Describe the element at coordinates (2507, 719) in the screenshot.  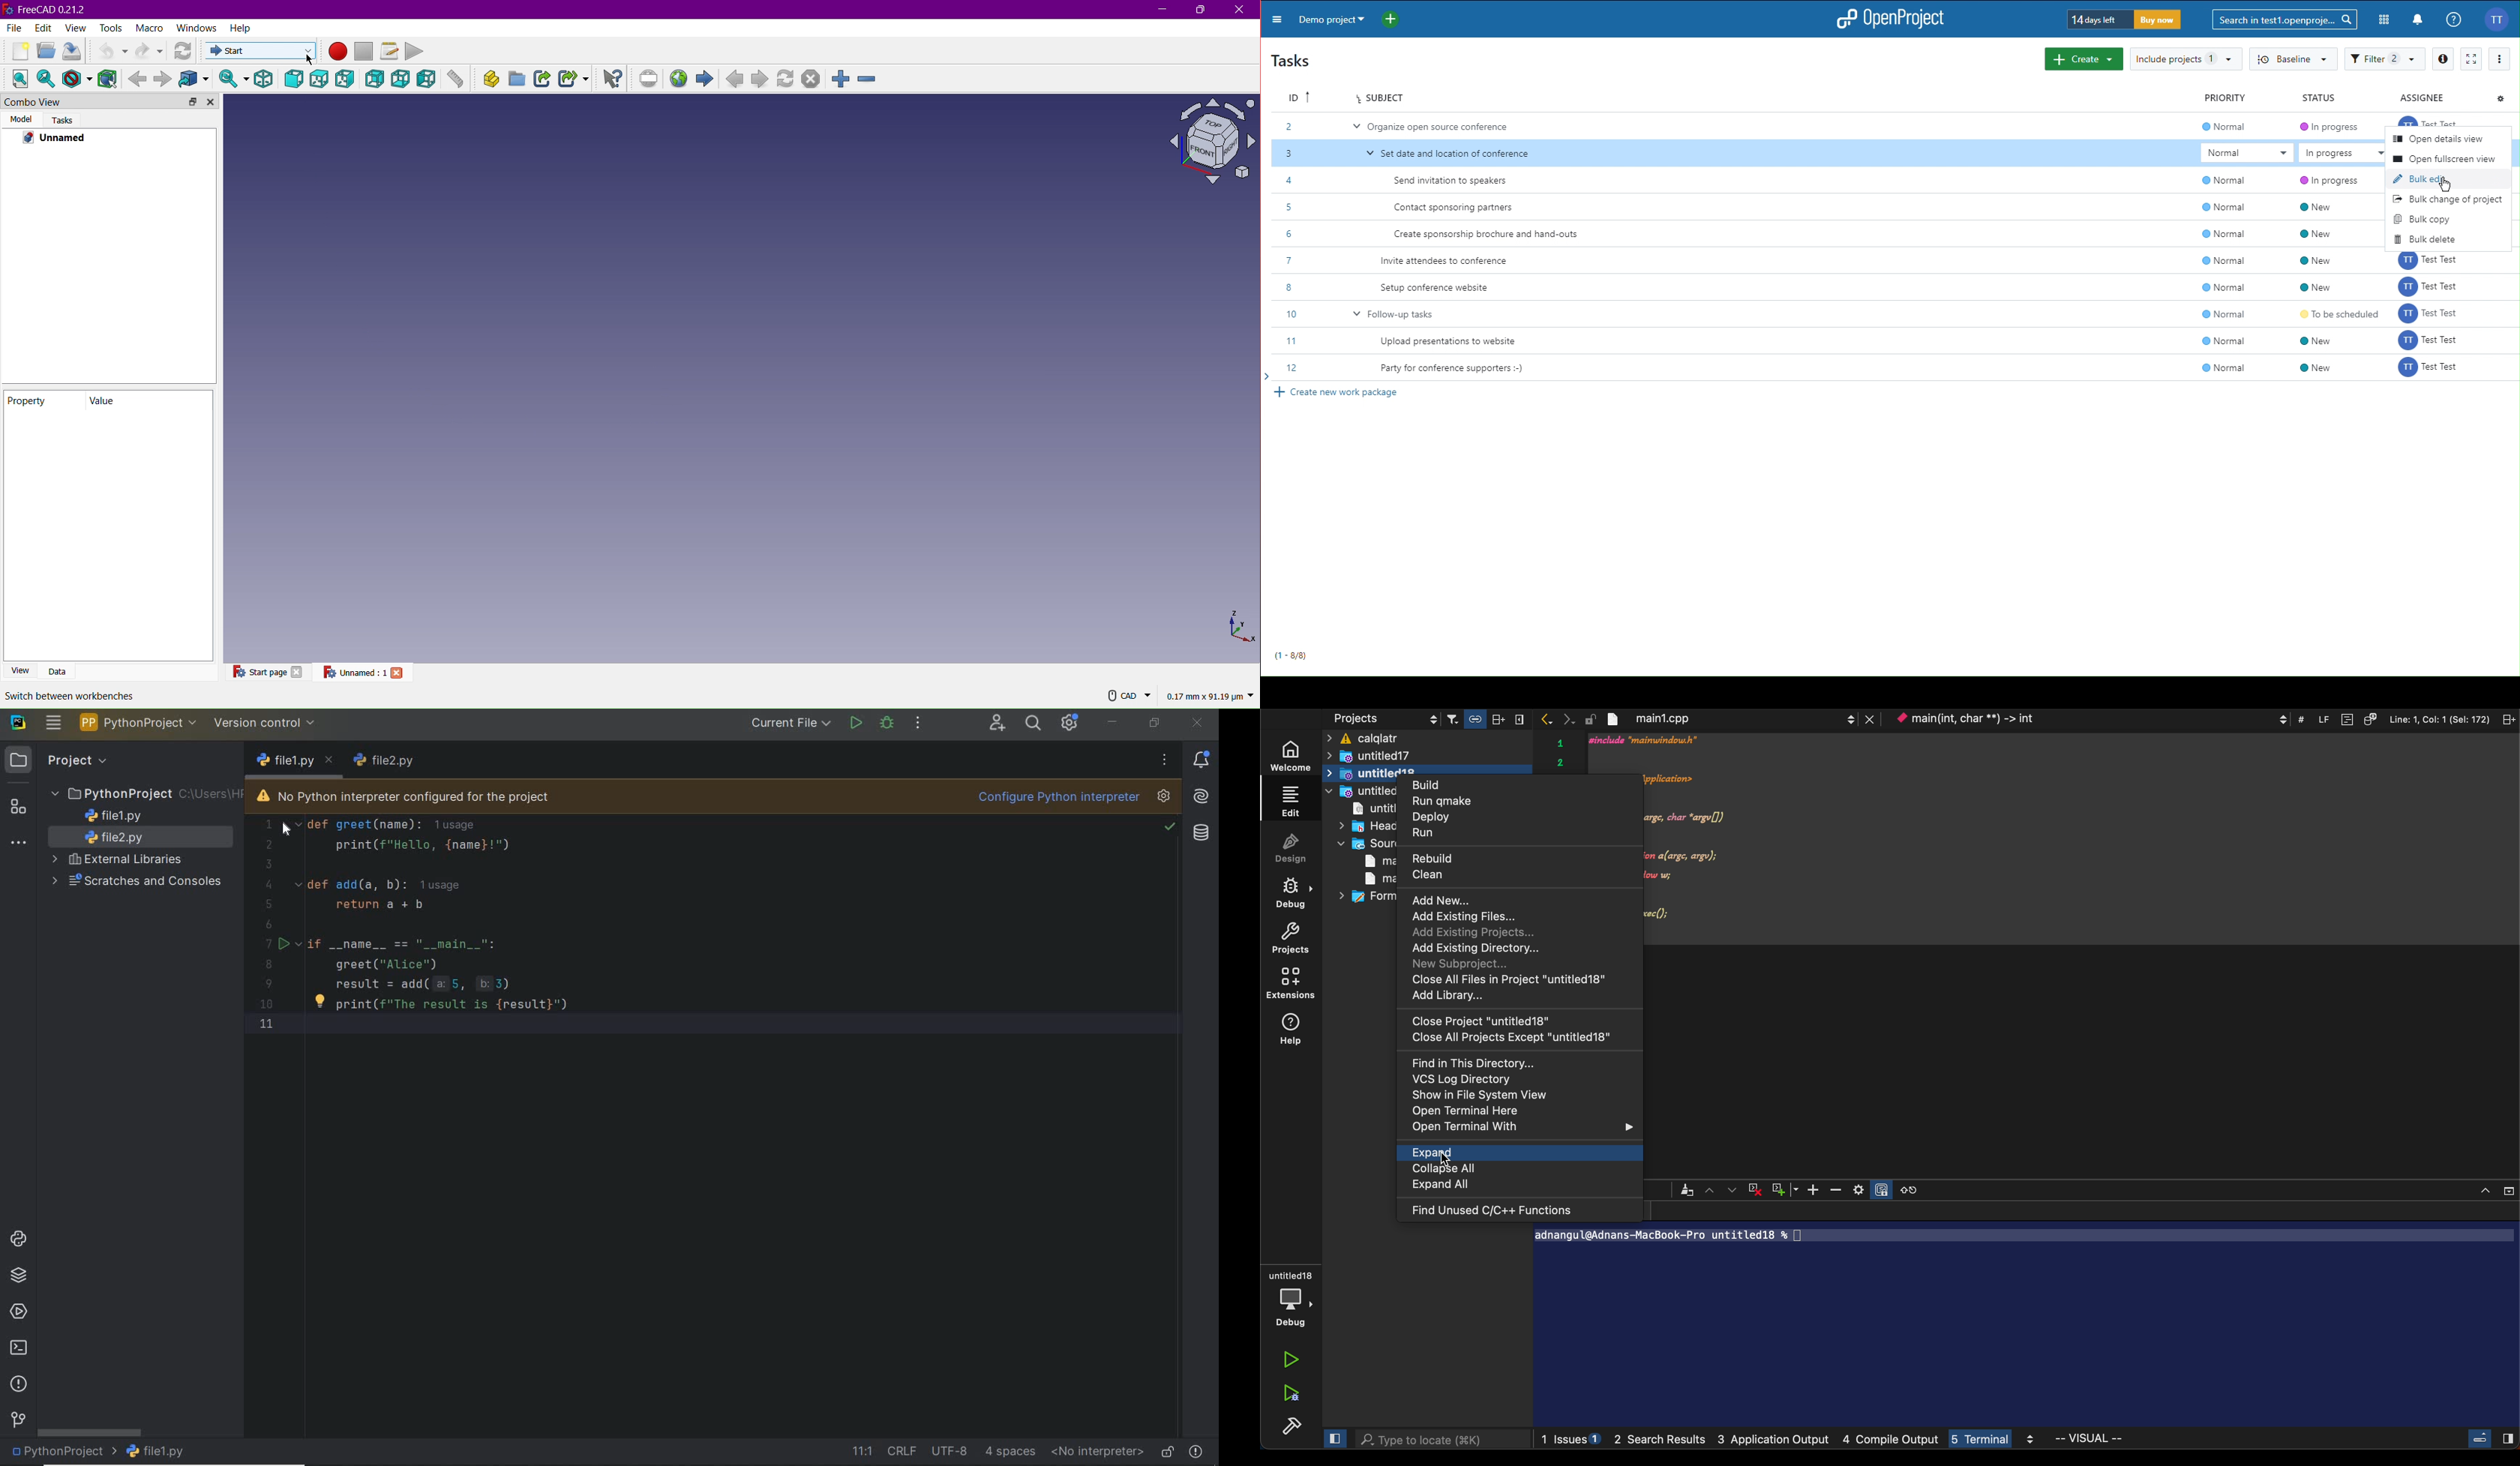
I see `split` at that location.